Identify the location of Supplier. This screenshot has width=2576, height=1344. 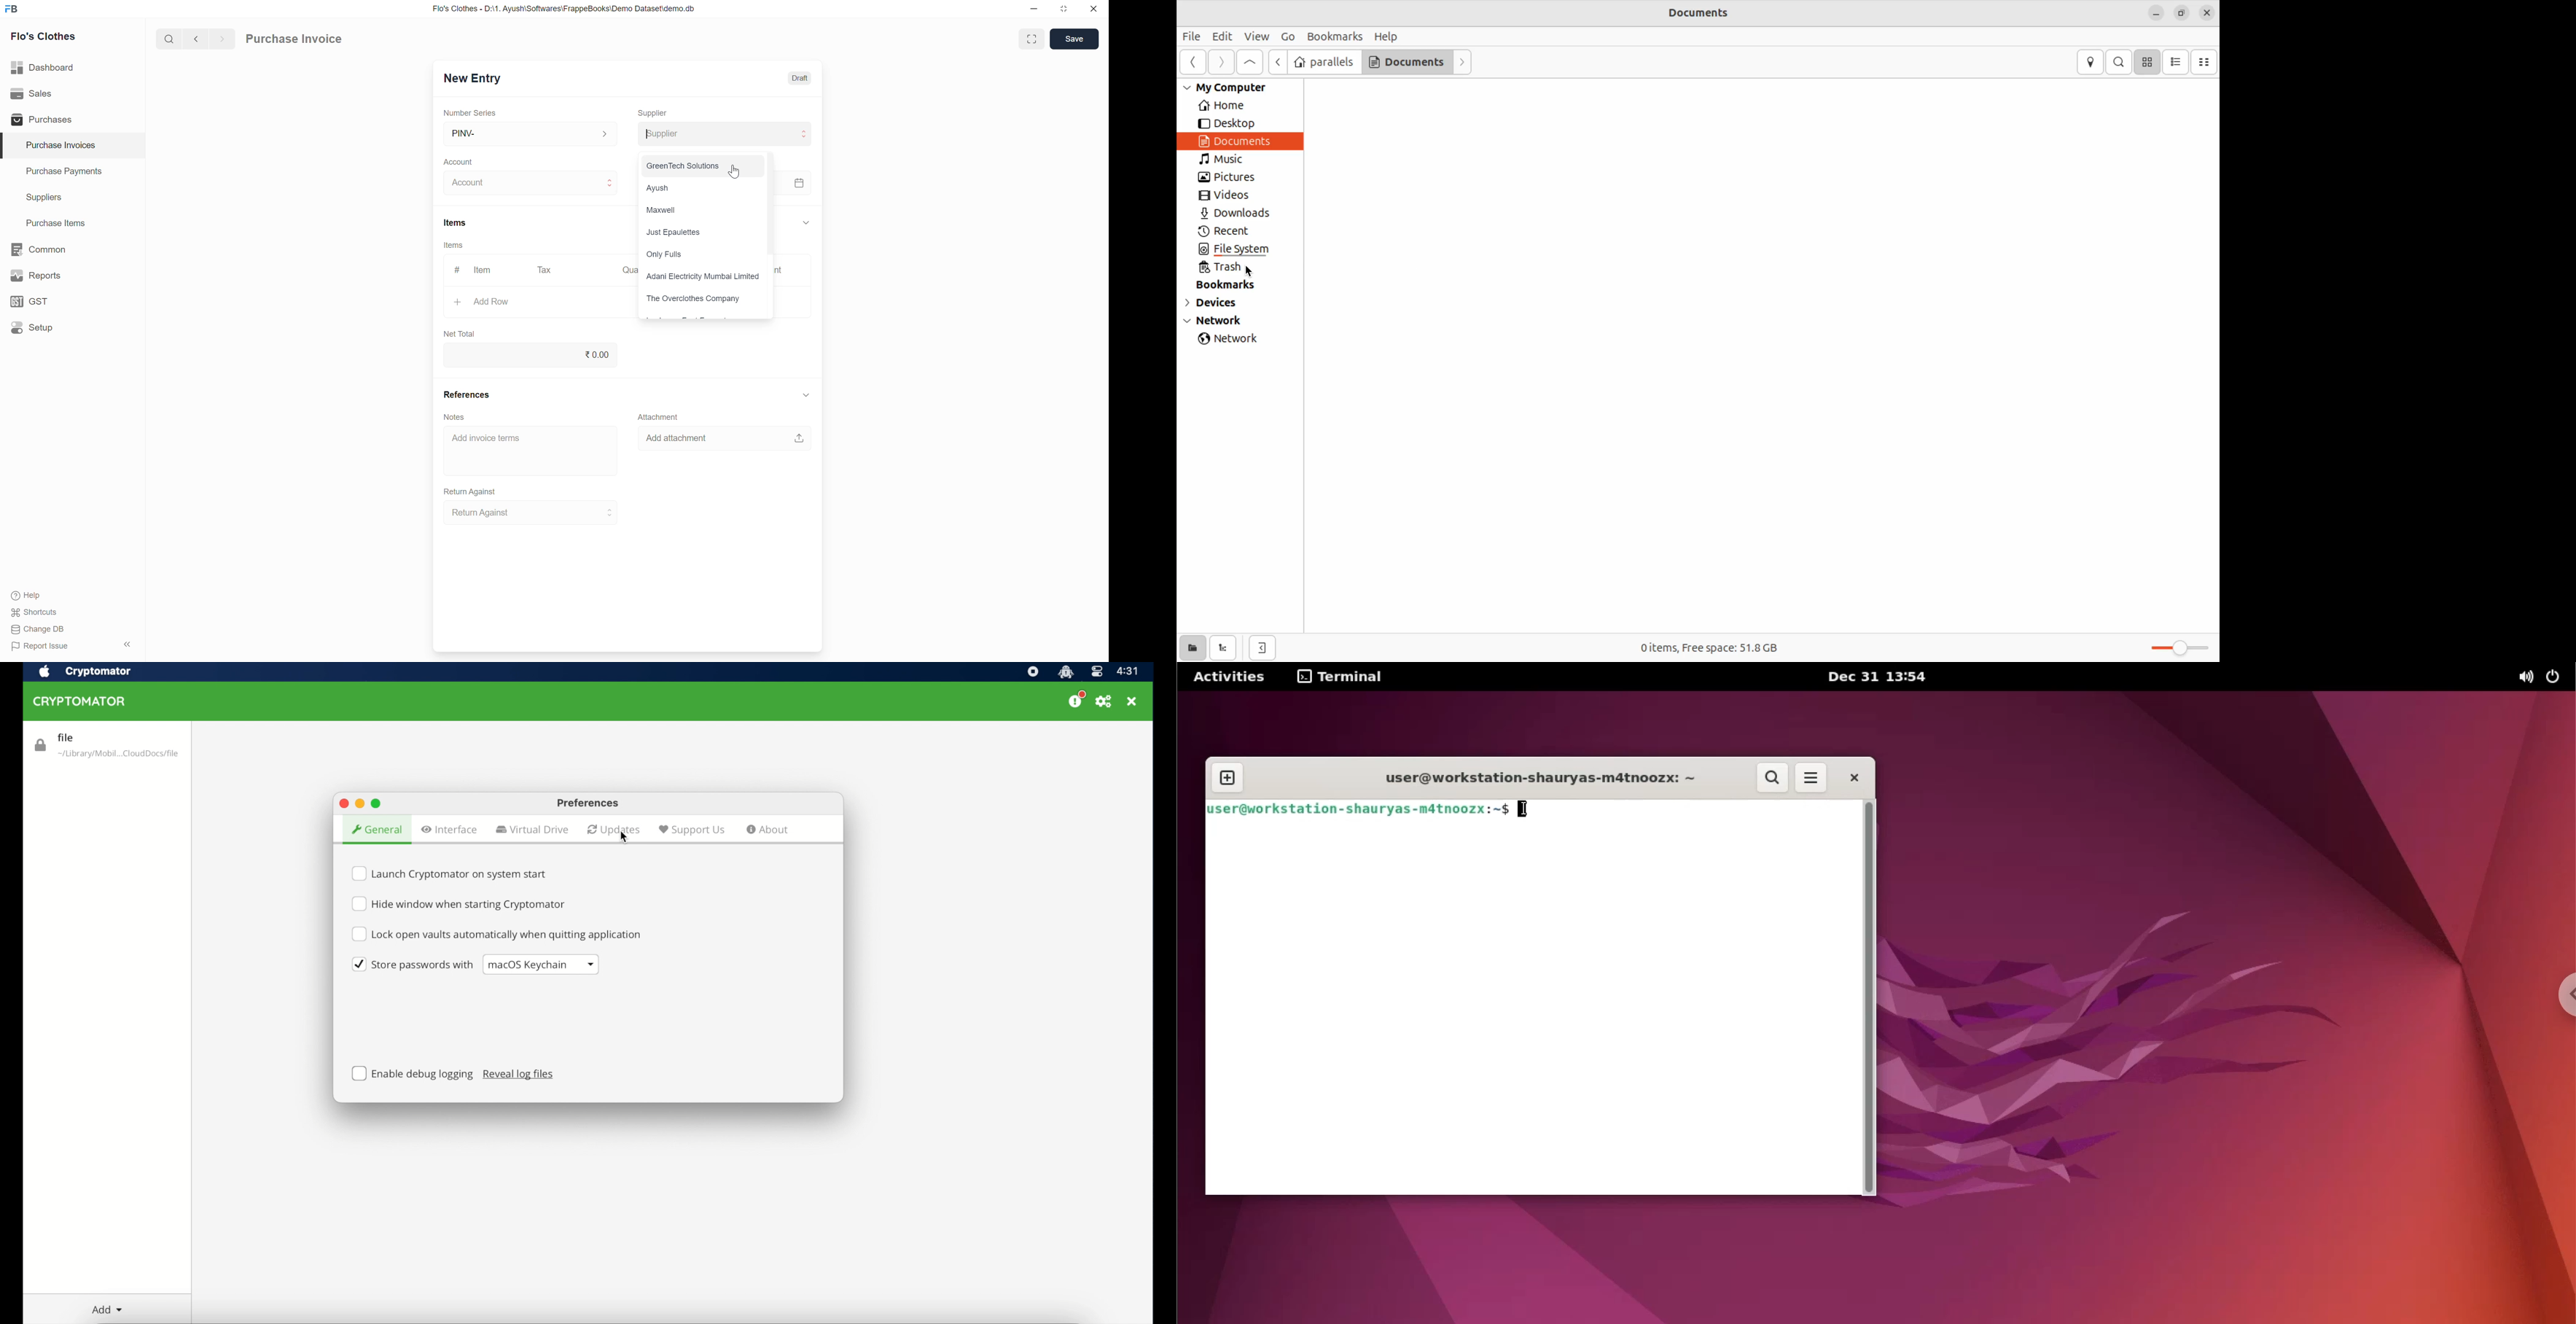
(726, 134).